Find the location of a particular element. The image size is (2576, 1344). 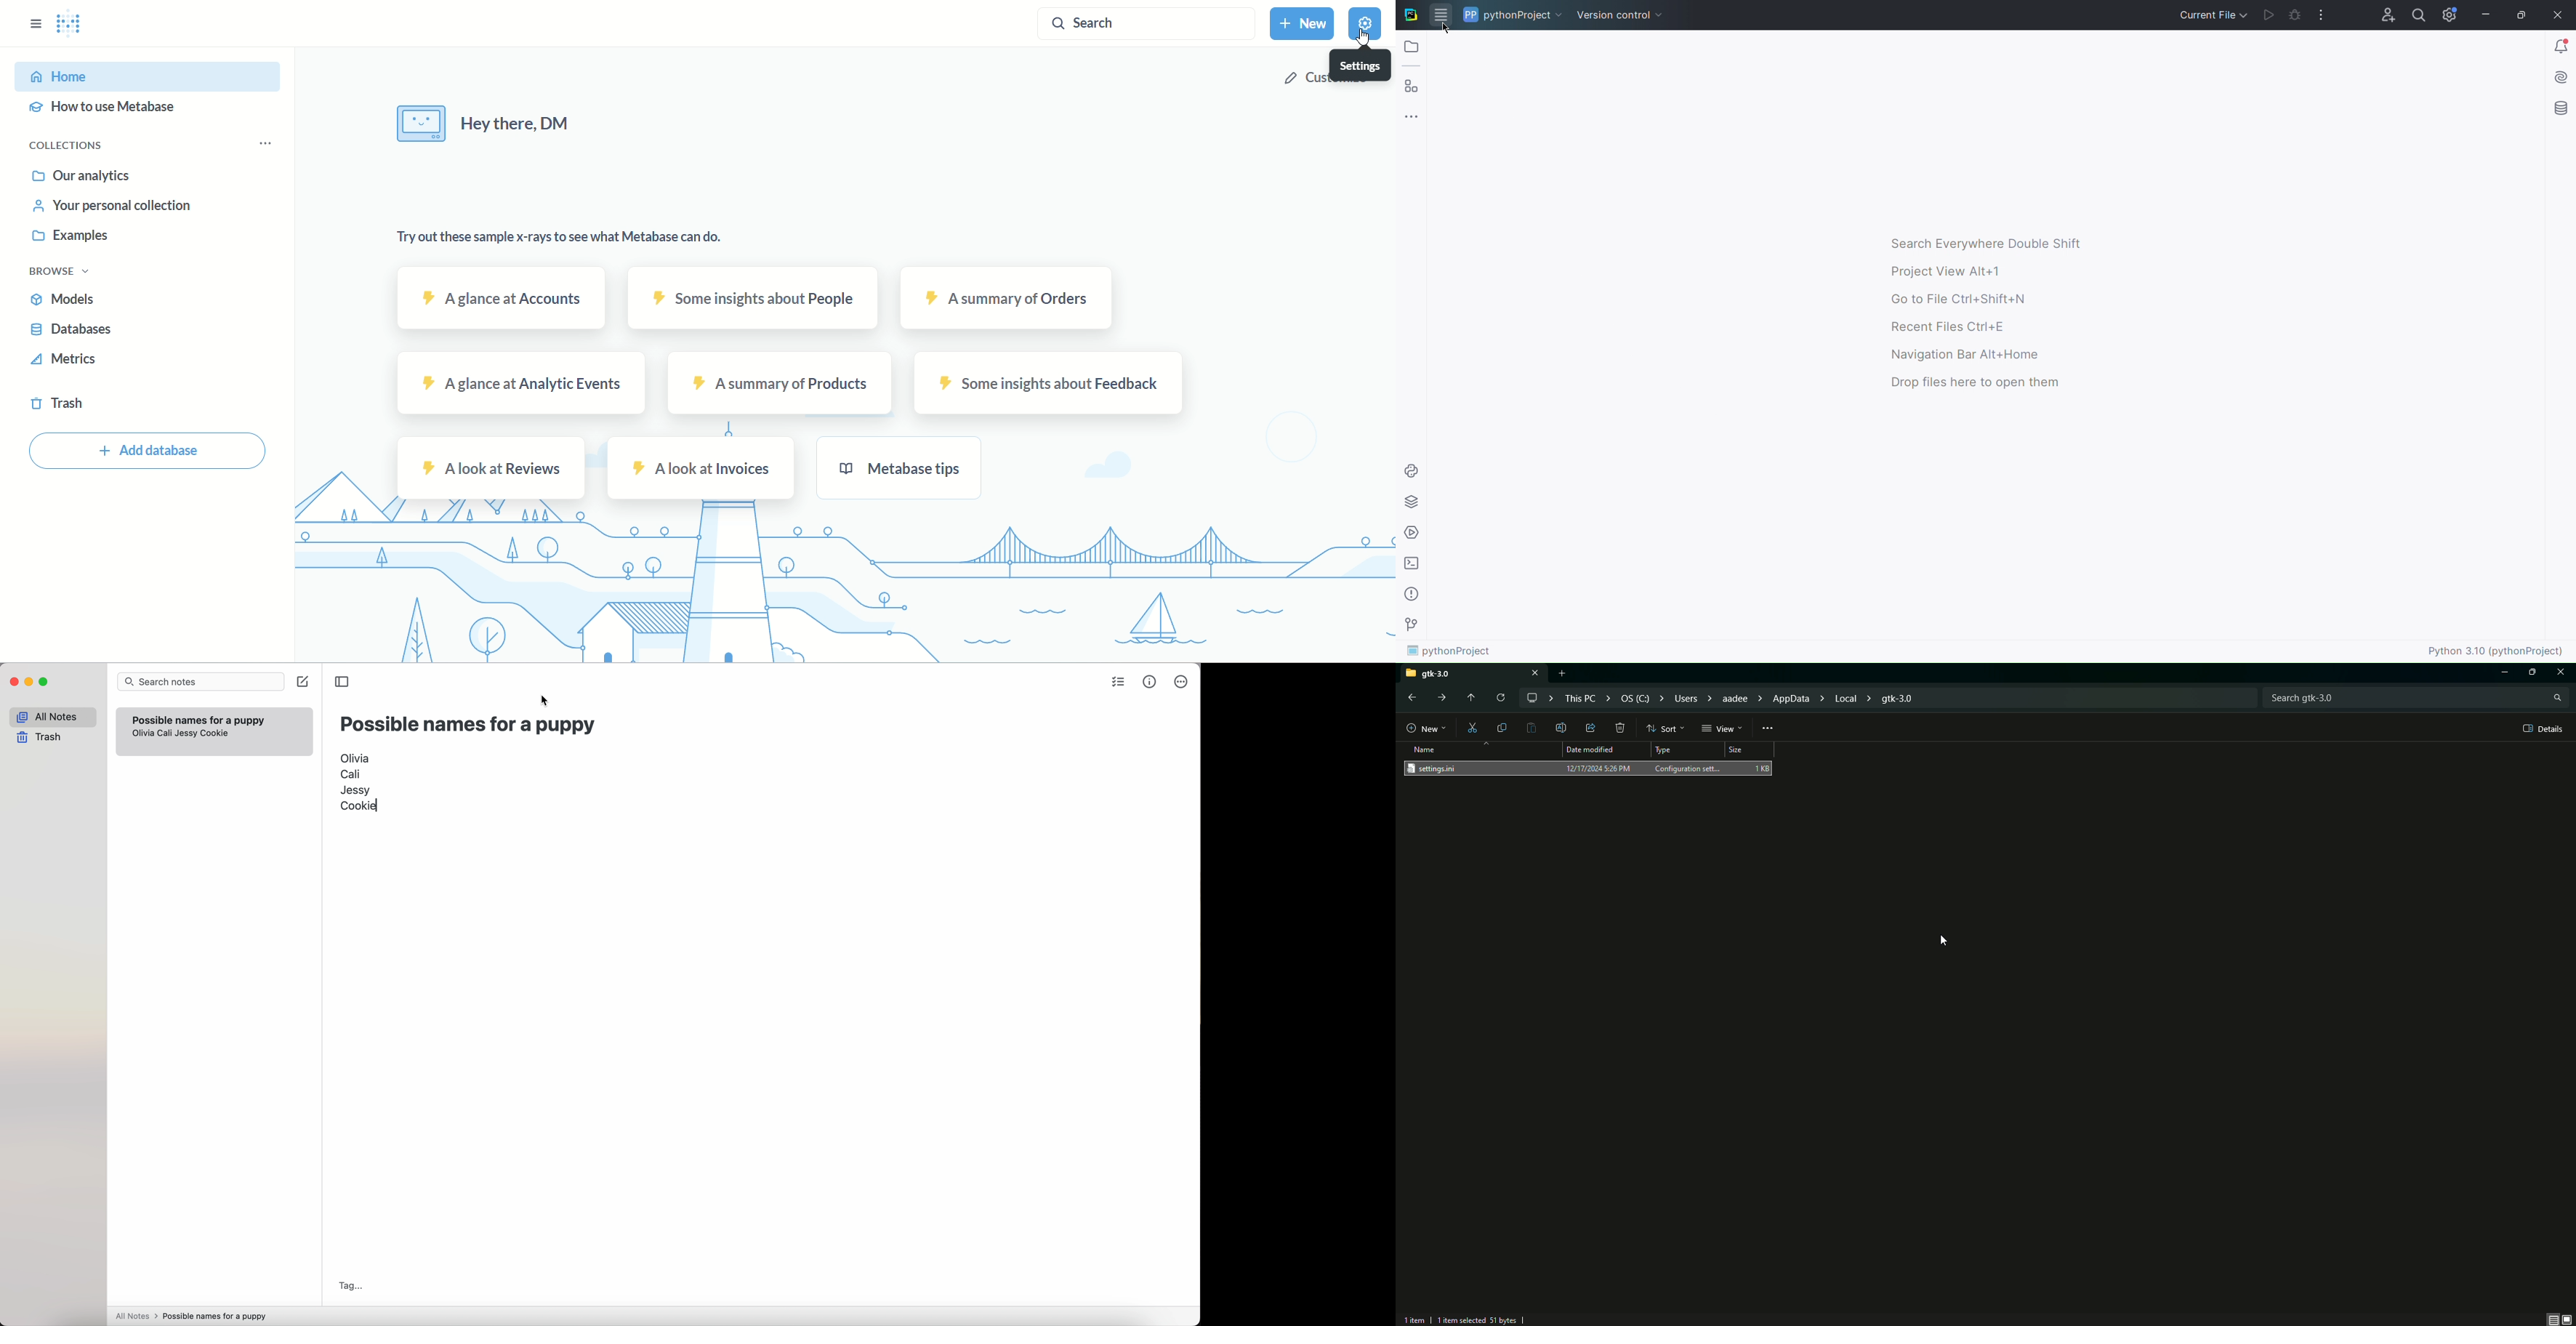

Share is located at coordinates (1589, 729).